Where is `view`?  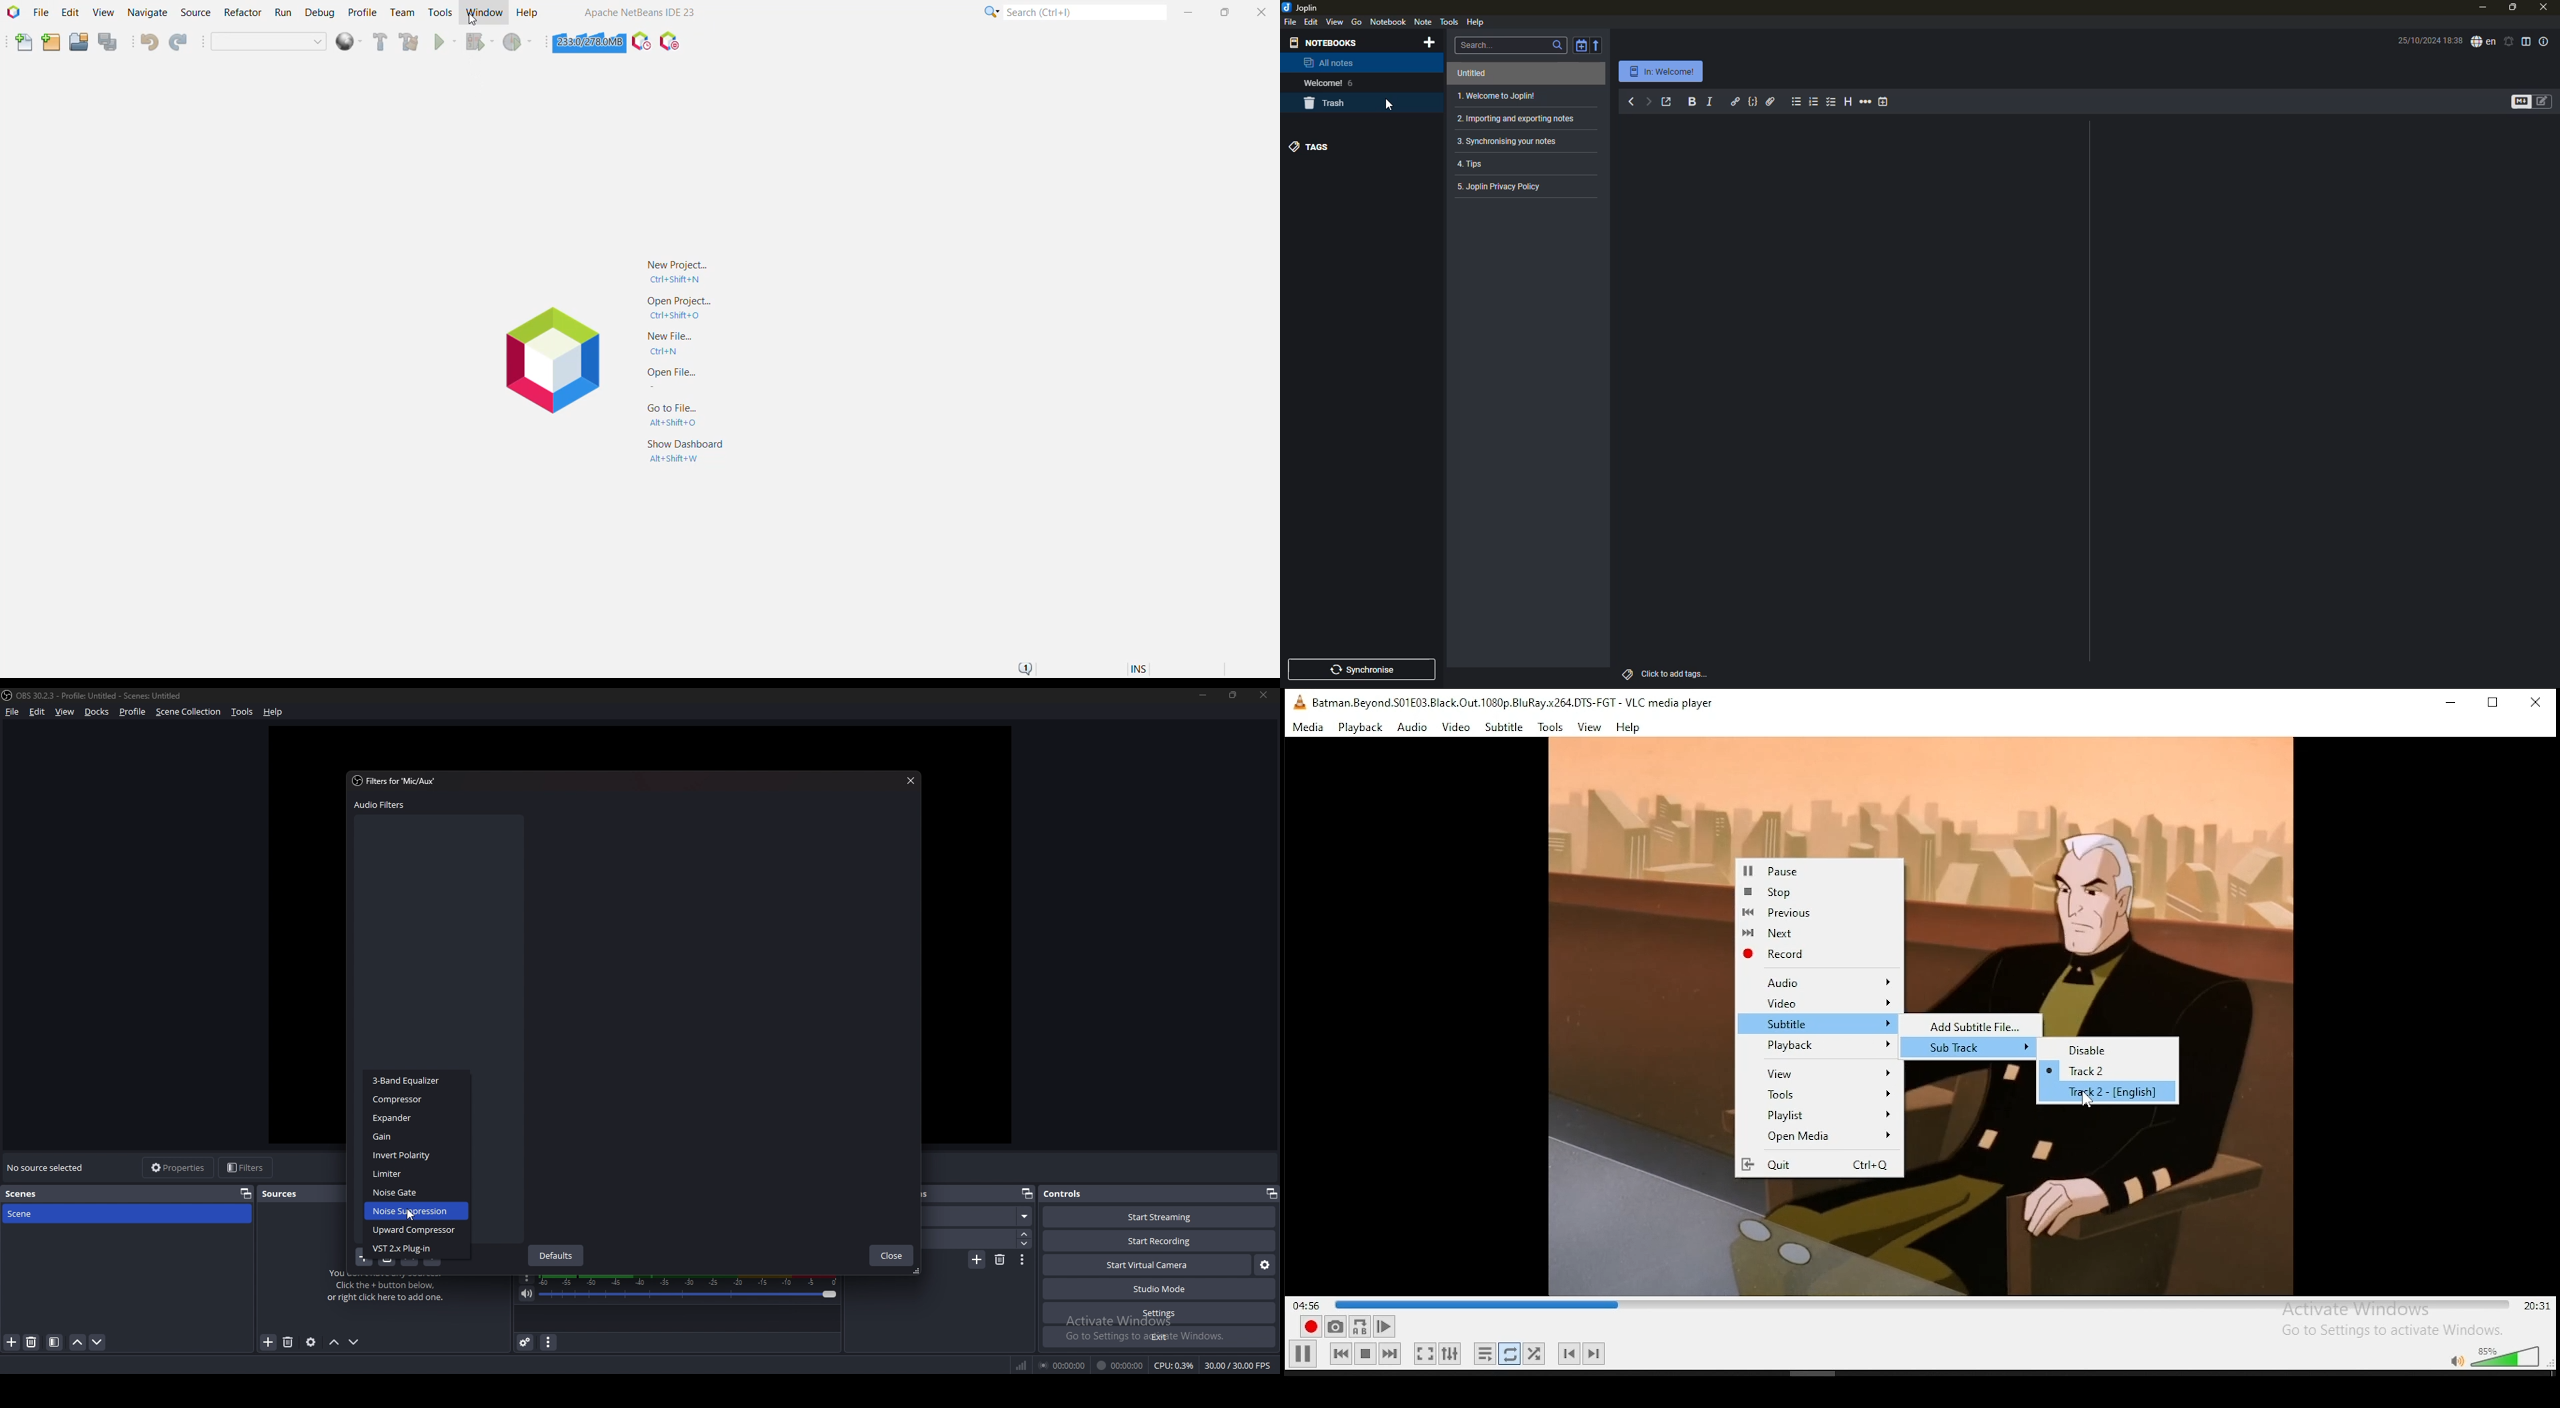
view is located at coordinates (65, 712).